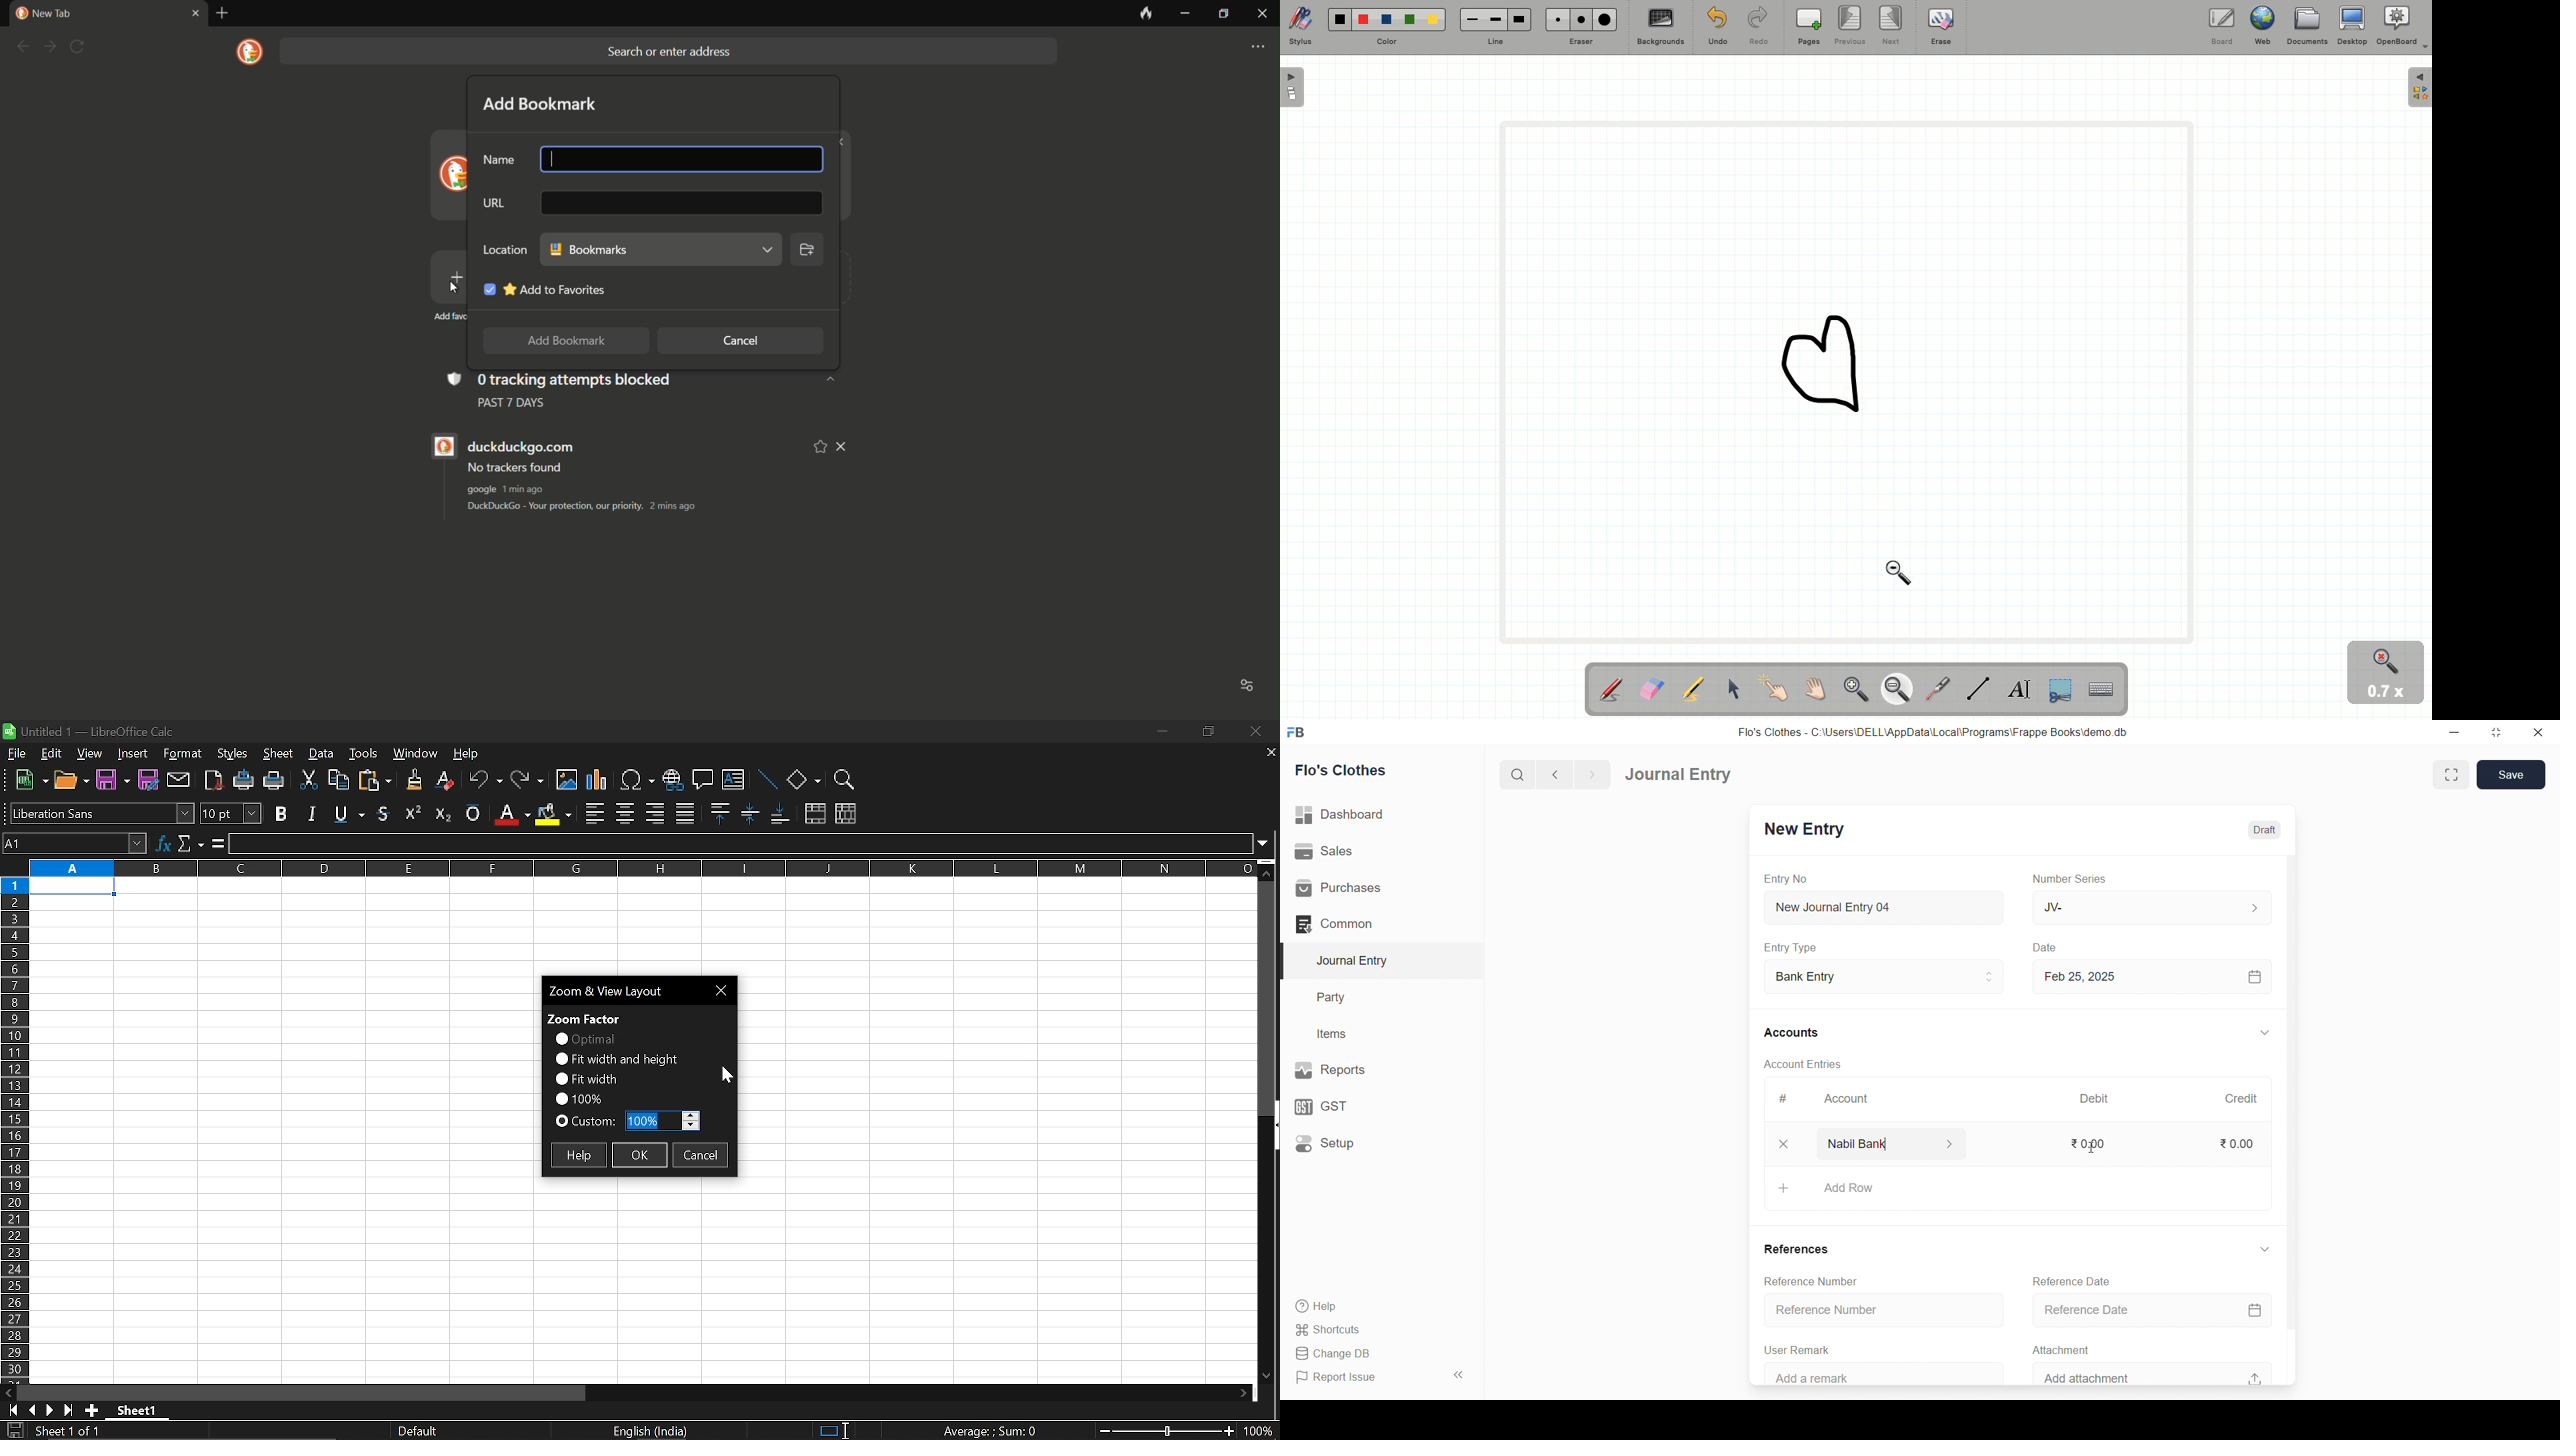 The image size is (2576, 1456). What do you see at coordinates (1883, 977) in the screenshot?
I see `Bank Entry` at bounding box center [1883, 977].